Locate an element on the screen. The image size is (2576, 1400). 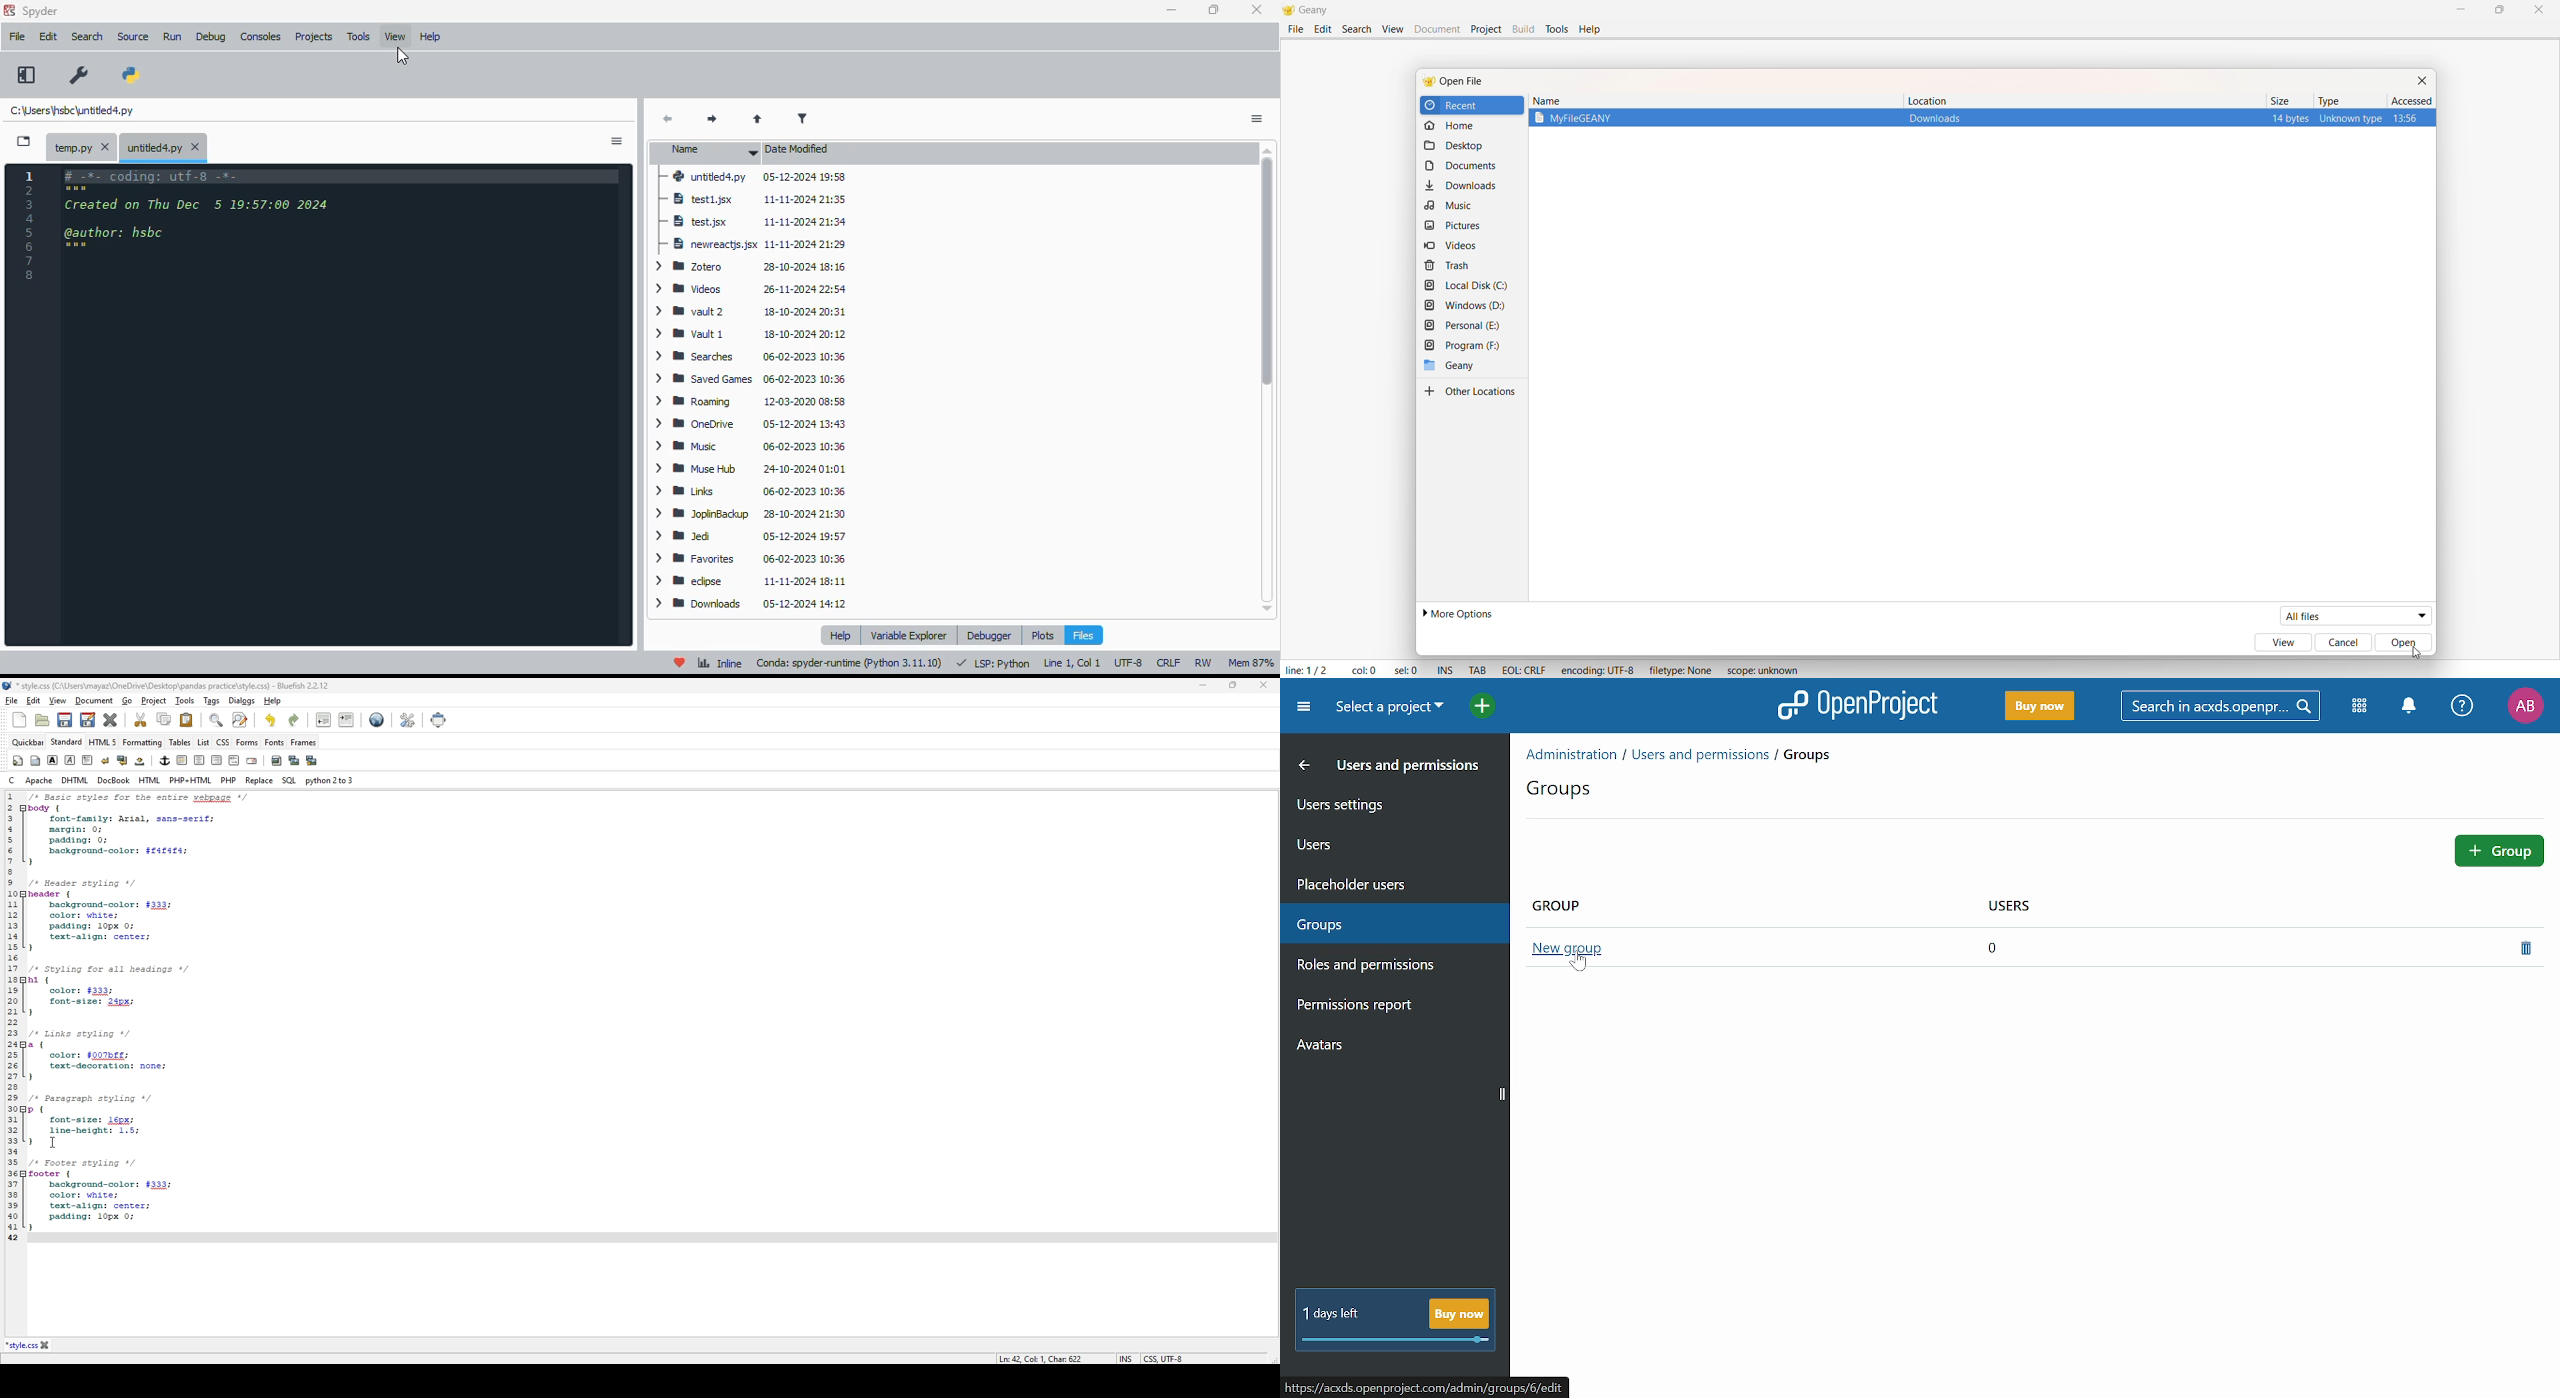
css is located at coordinates (224, 742).